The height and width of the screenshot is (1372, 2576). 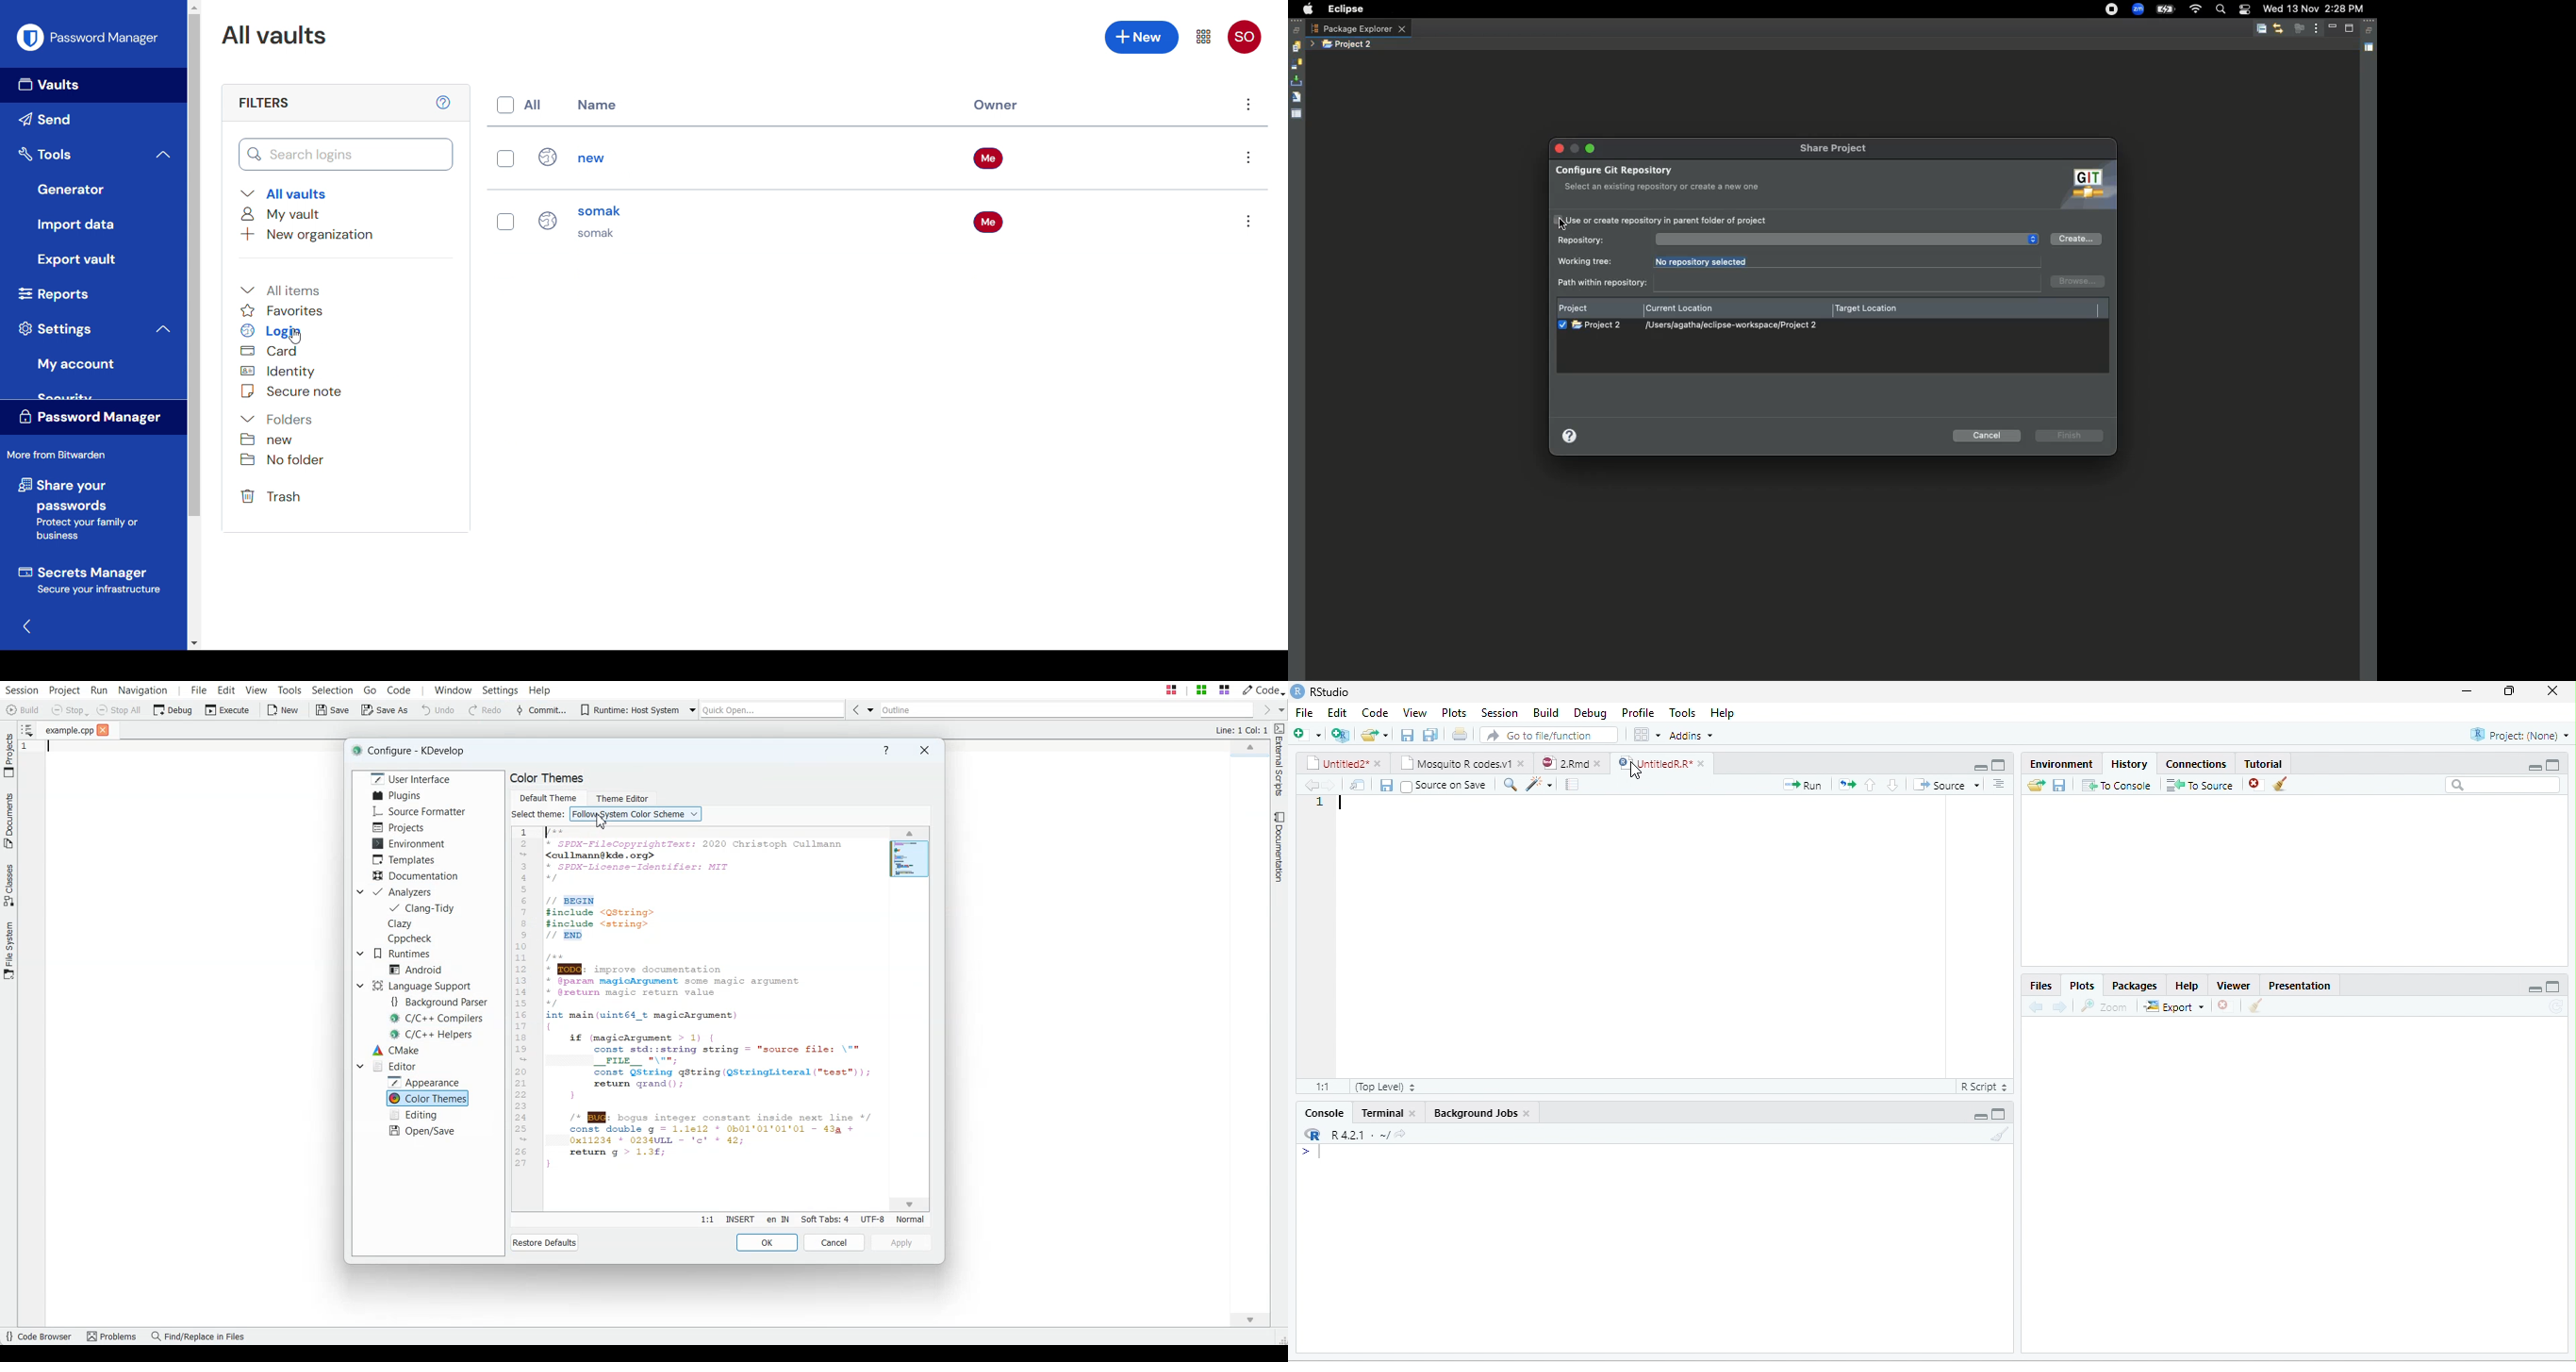 I want to click on Scroll up , so click(x=193, y=5).